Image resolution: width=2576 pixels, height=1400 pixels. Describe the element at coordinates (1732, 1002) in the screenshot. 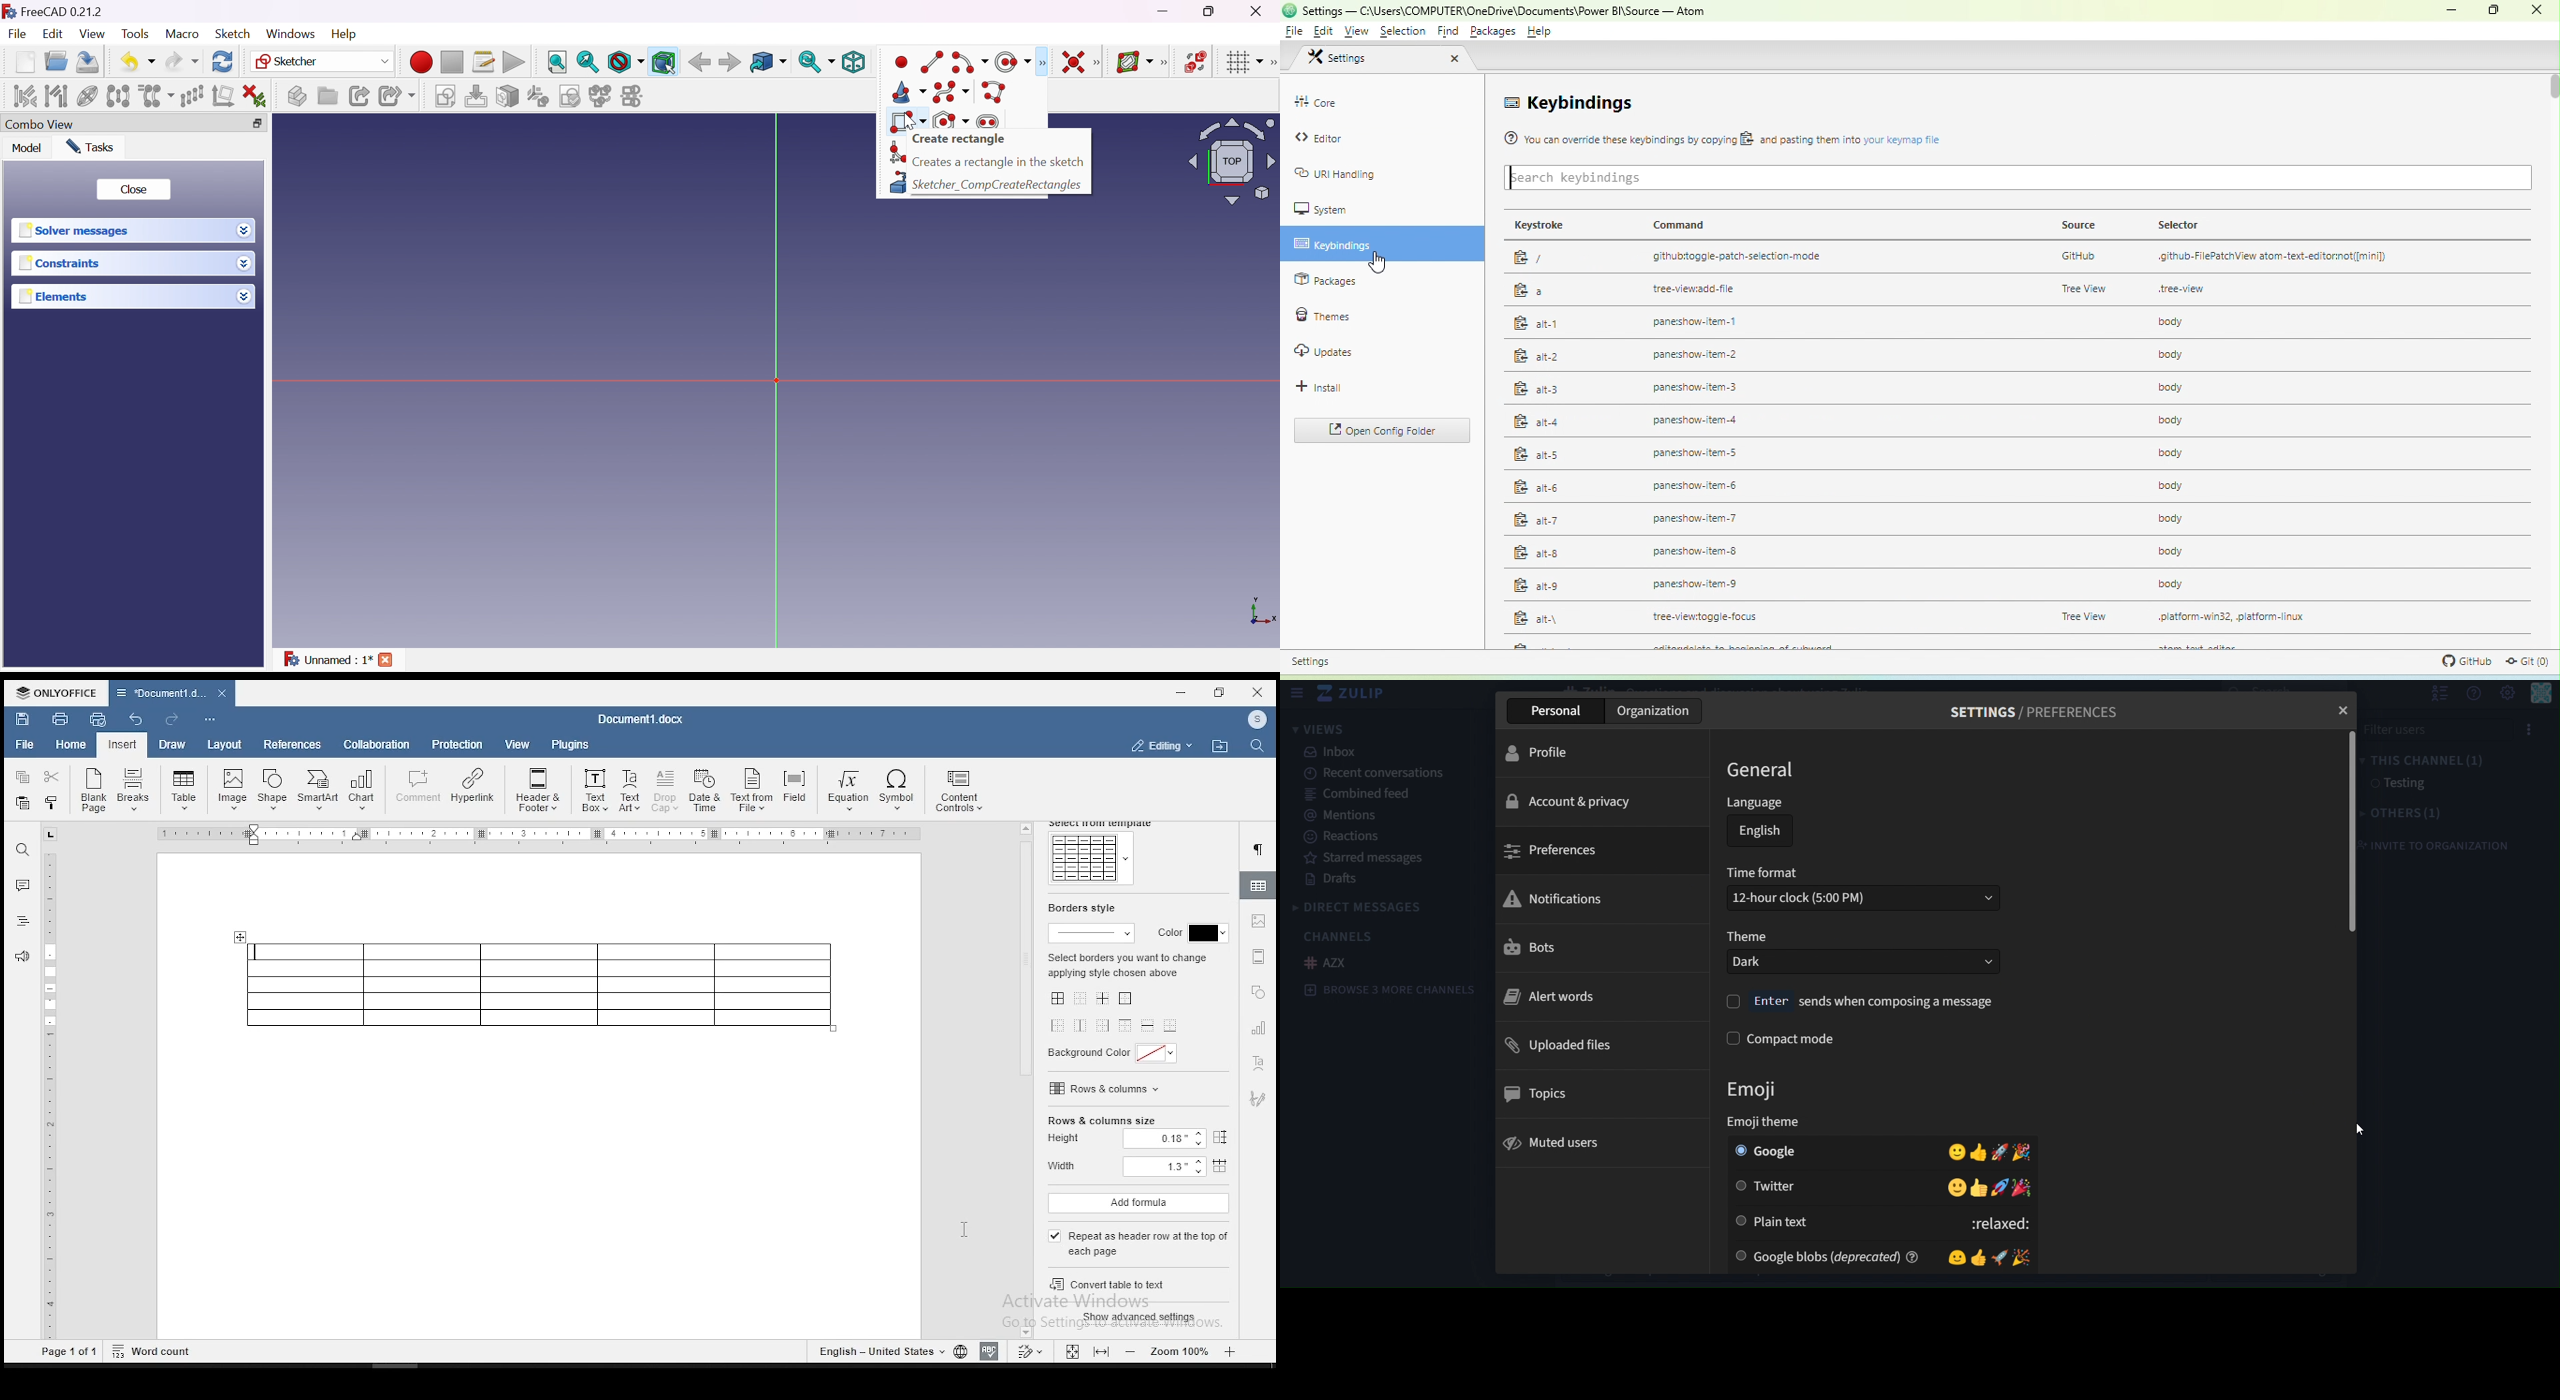

I see `check box` at that location.